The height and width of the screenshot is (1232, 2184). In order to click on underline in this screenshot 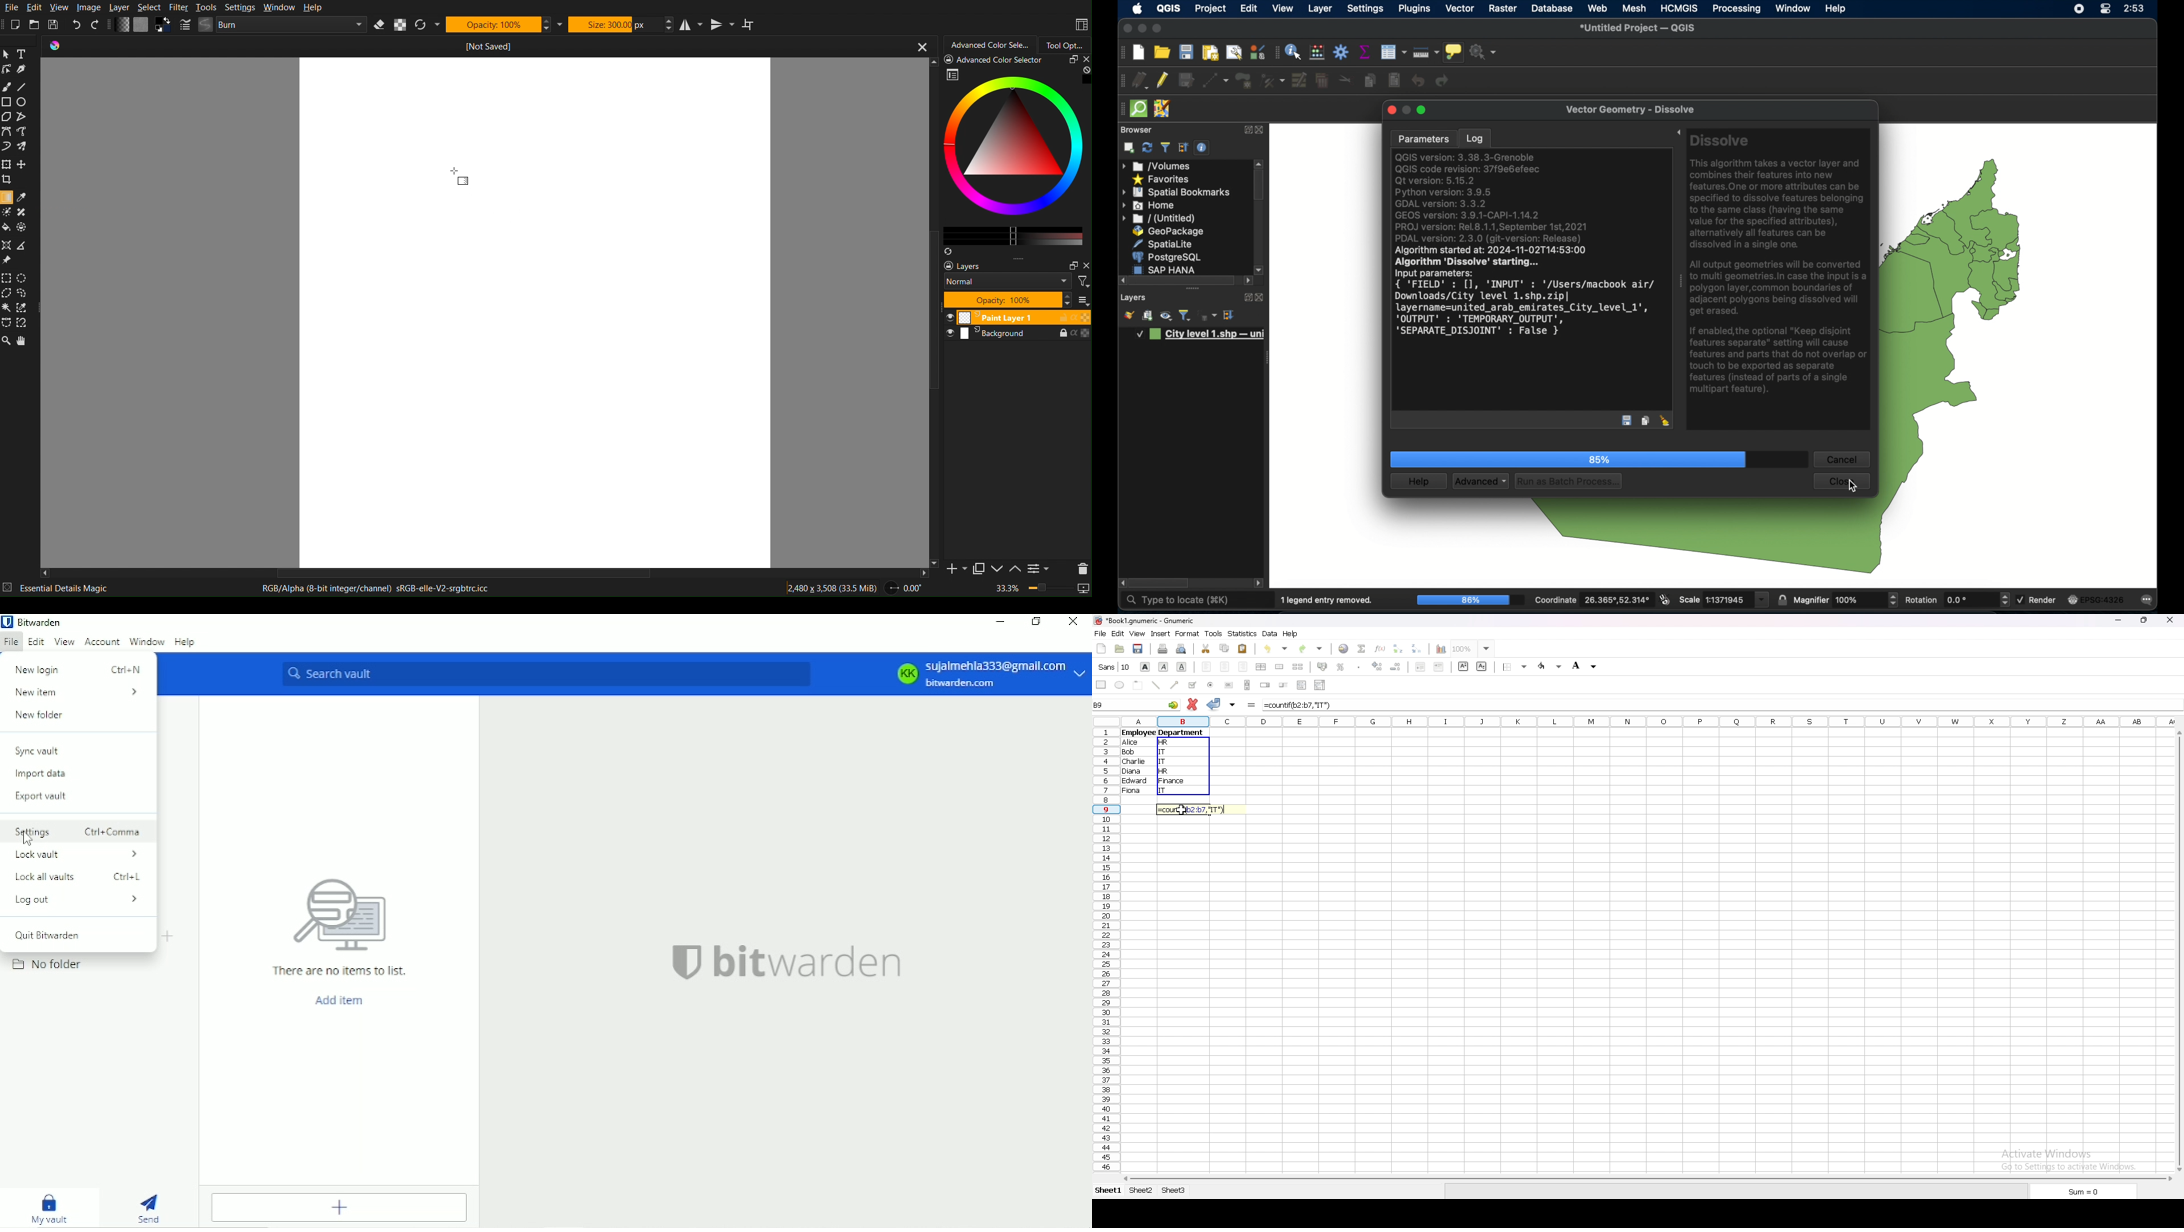, I will do `click(1182, 666)`.